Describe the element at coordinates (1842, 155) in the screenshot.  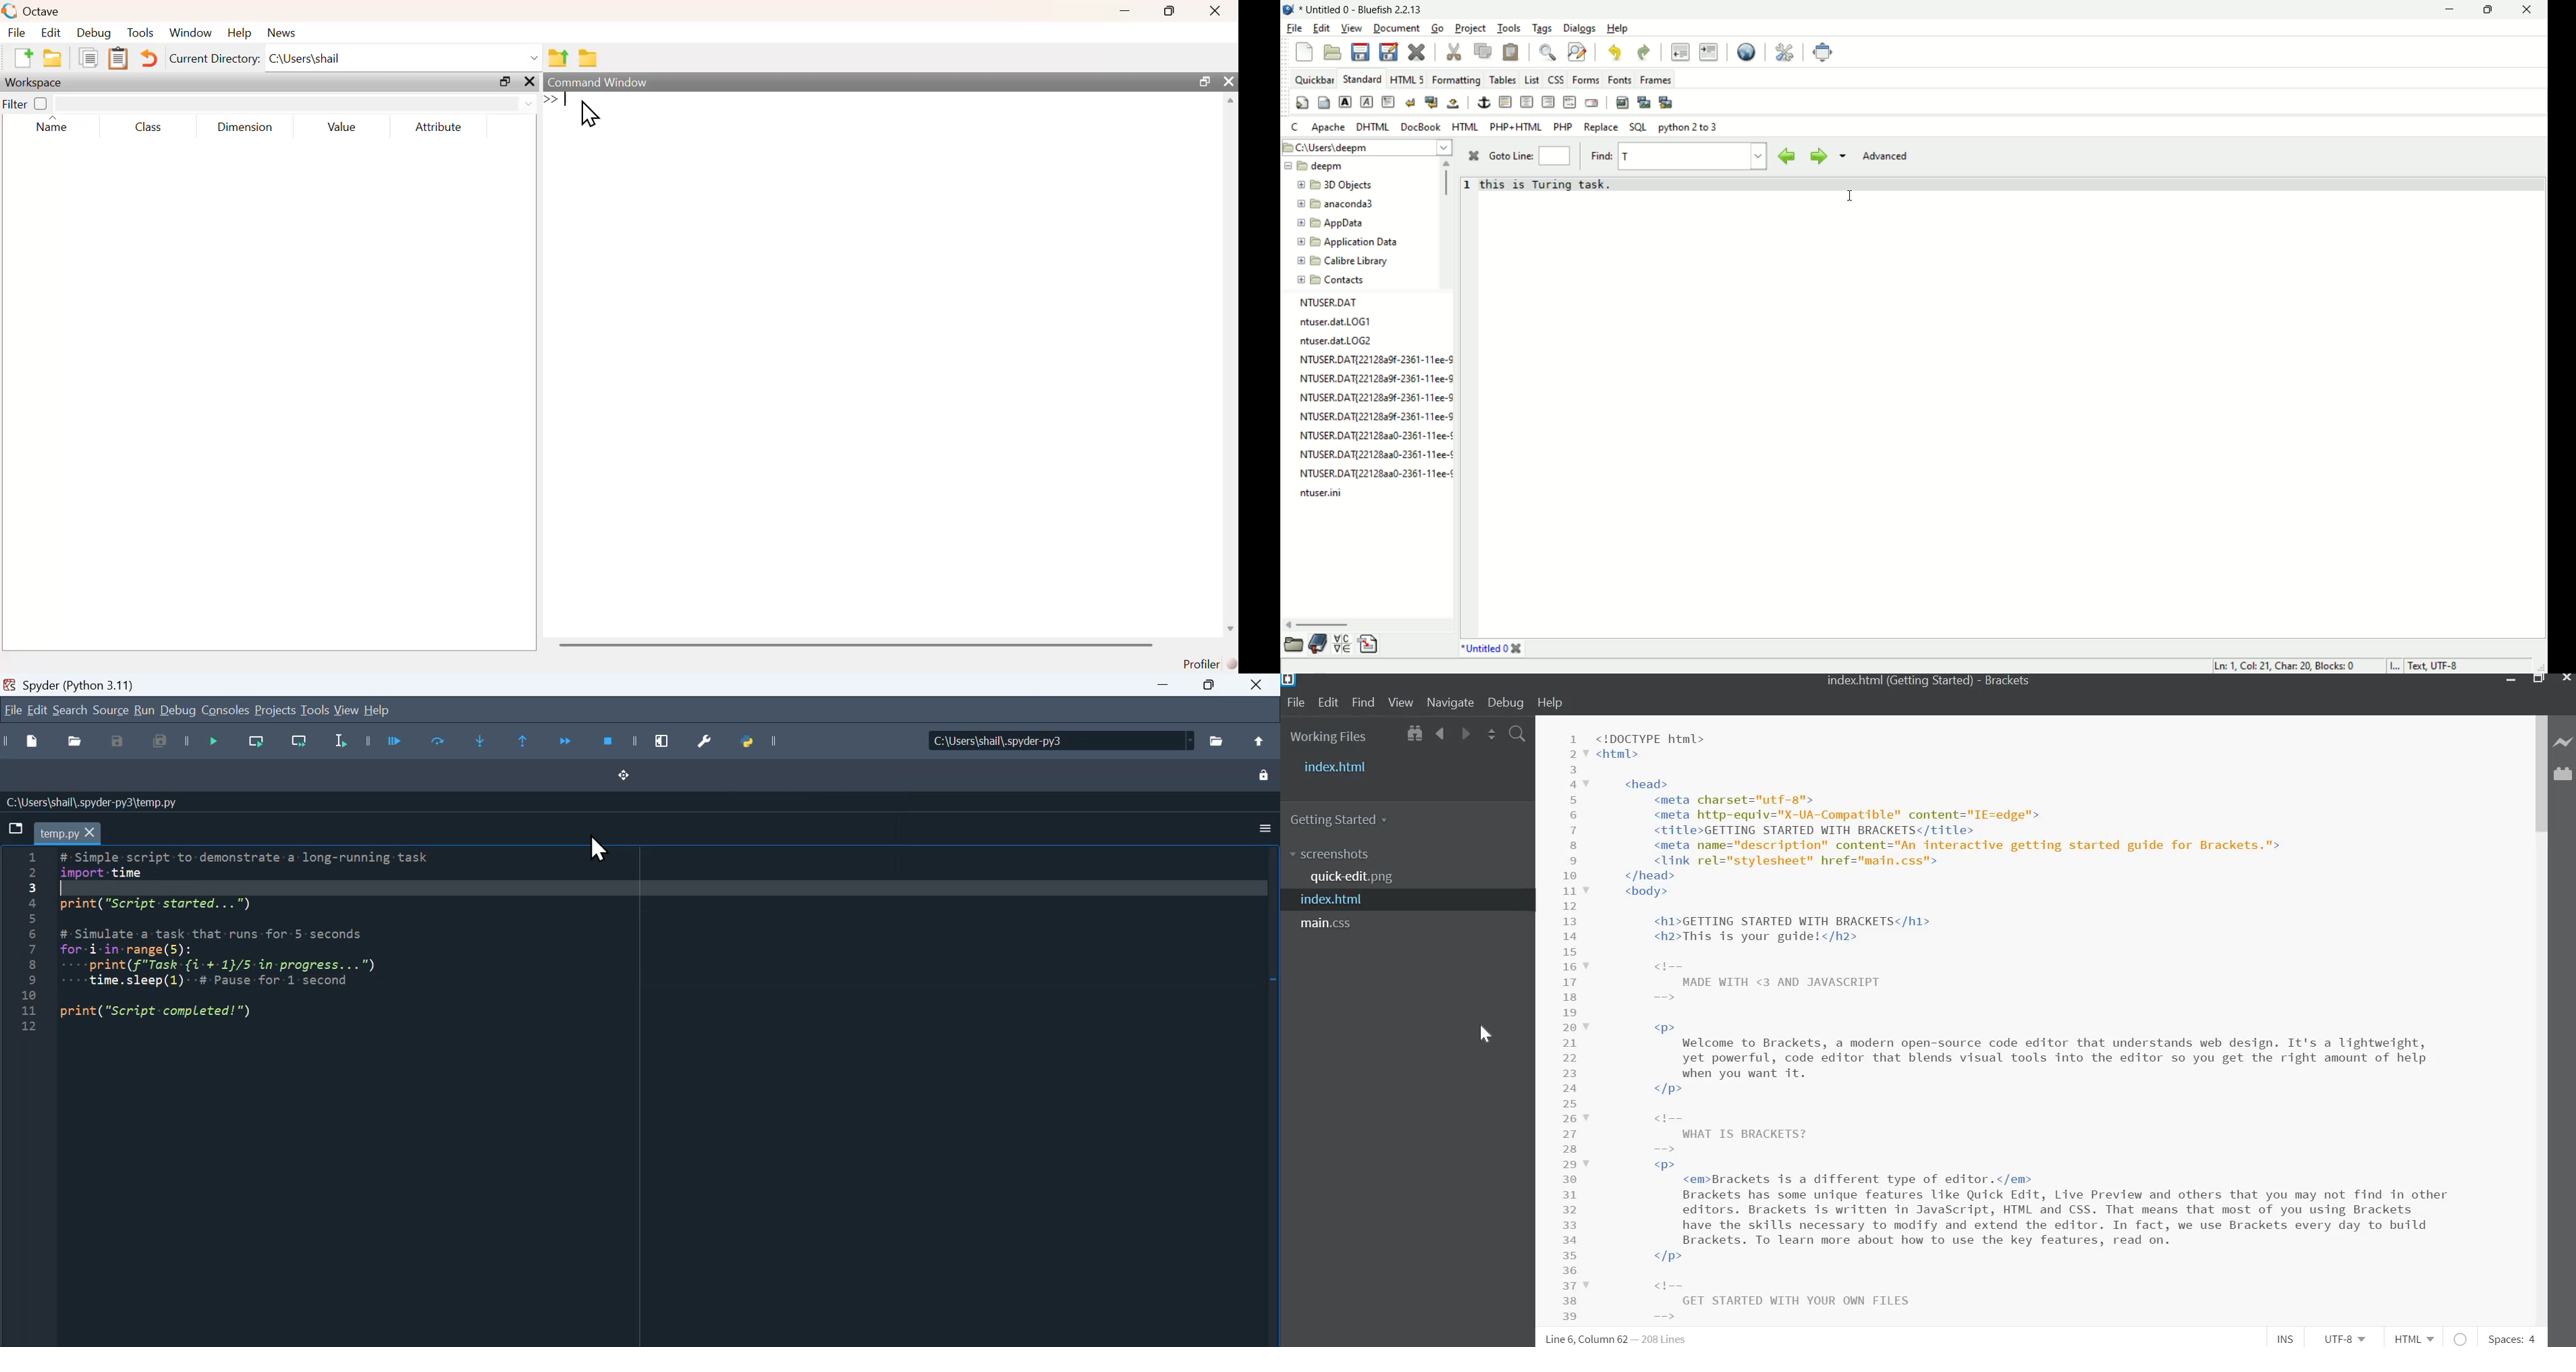
I see `find options` at that location.